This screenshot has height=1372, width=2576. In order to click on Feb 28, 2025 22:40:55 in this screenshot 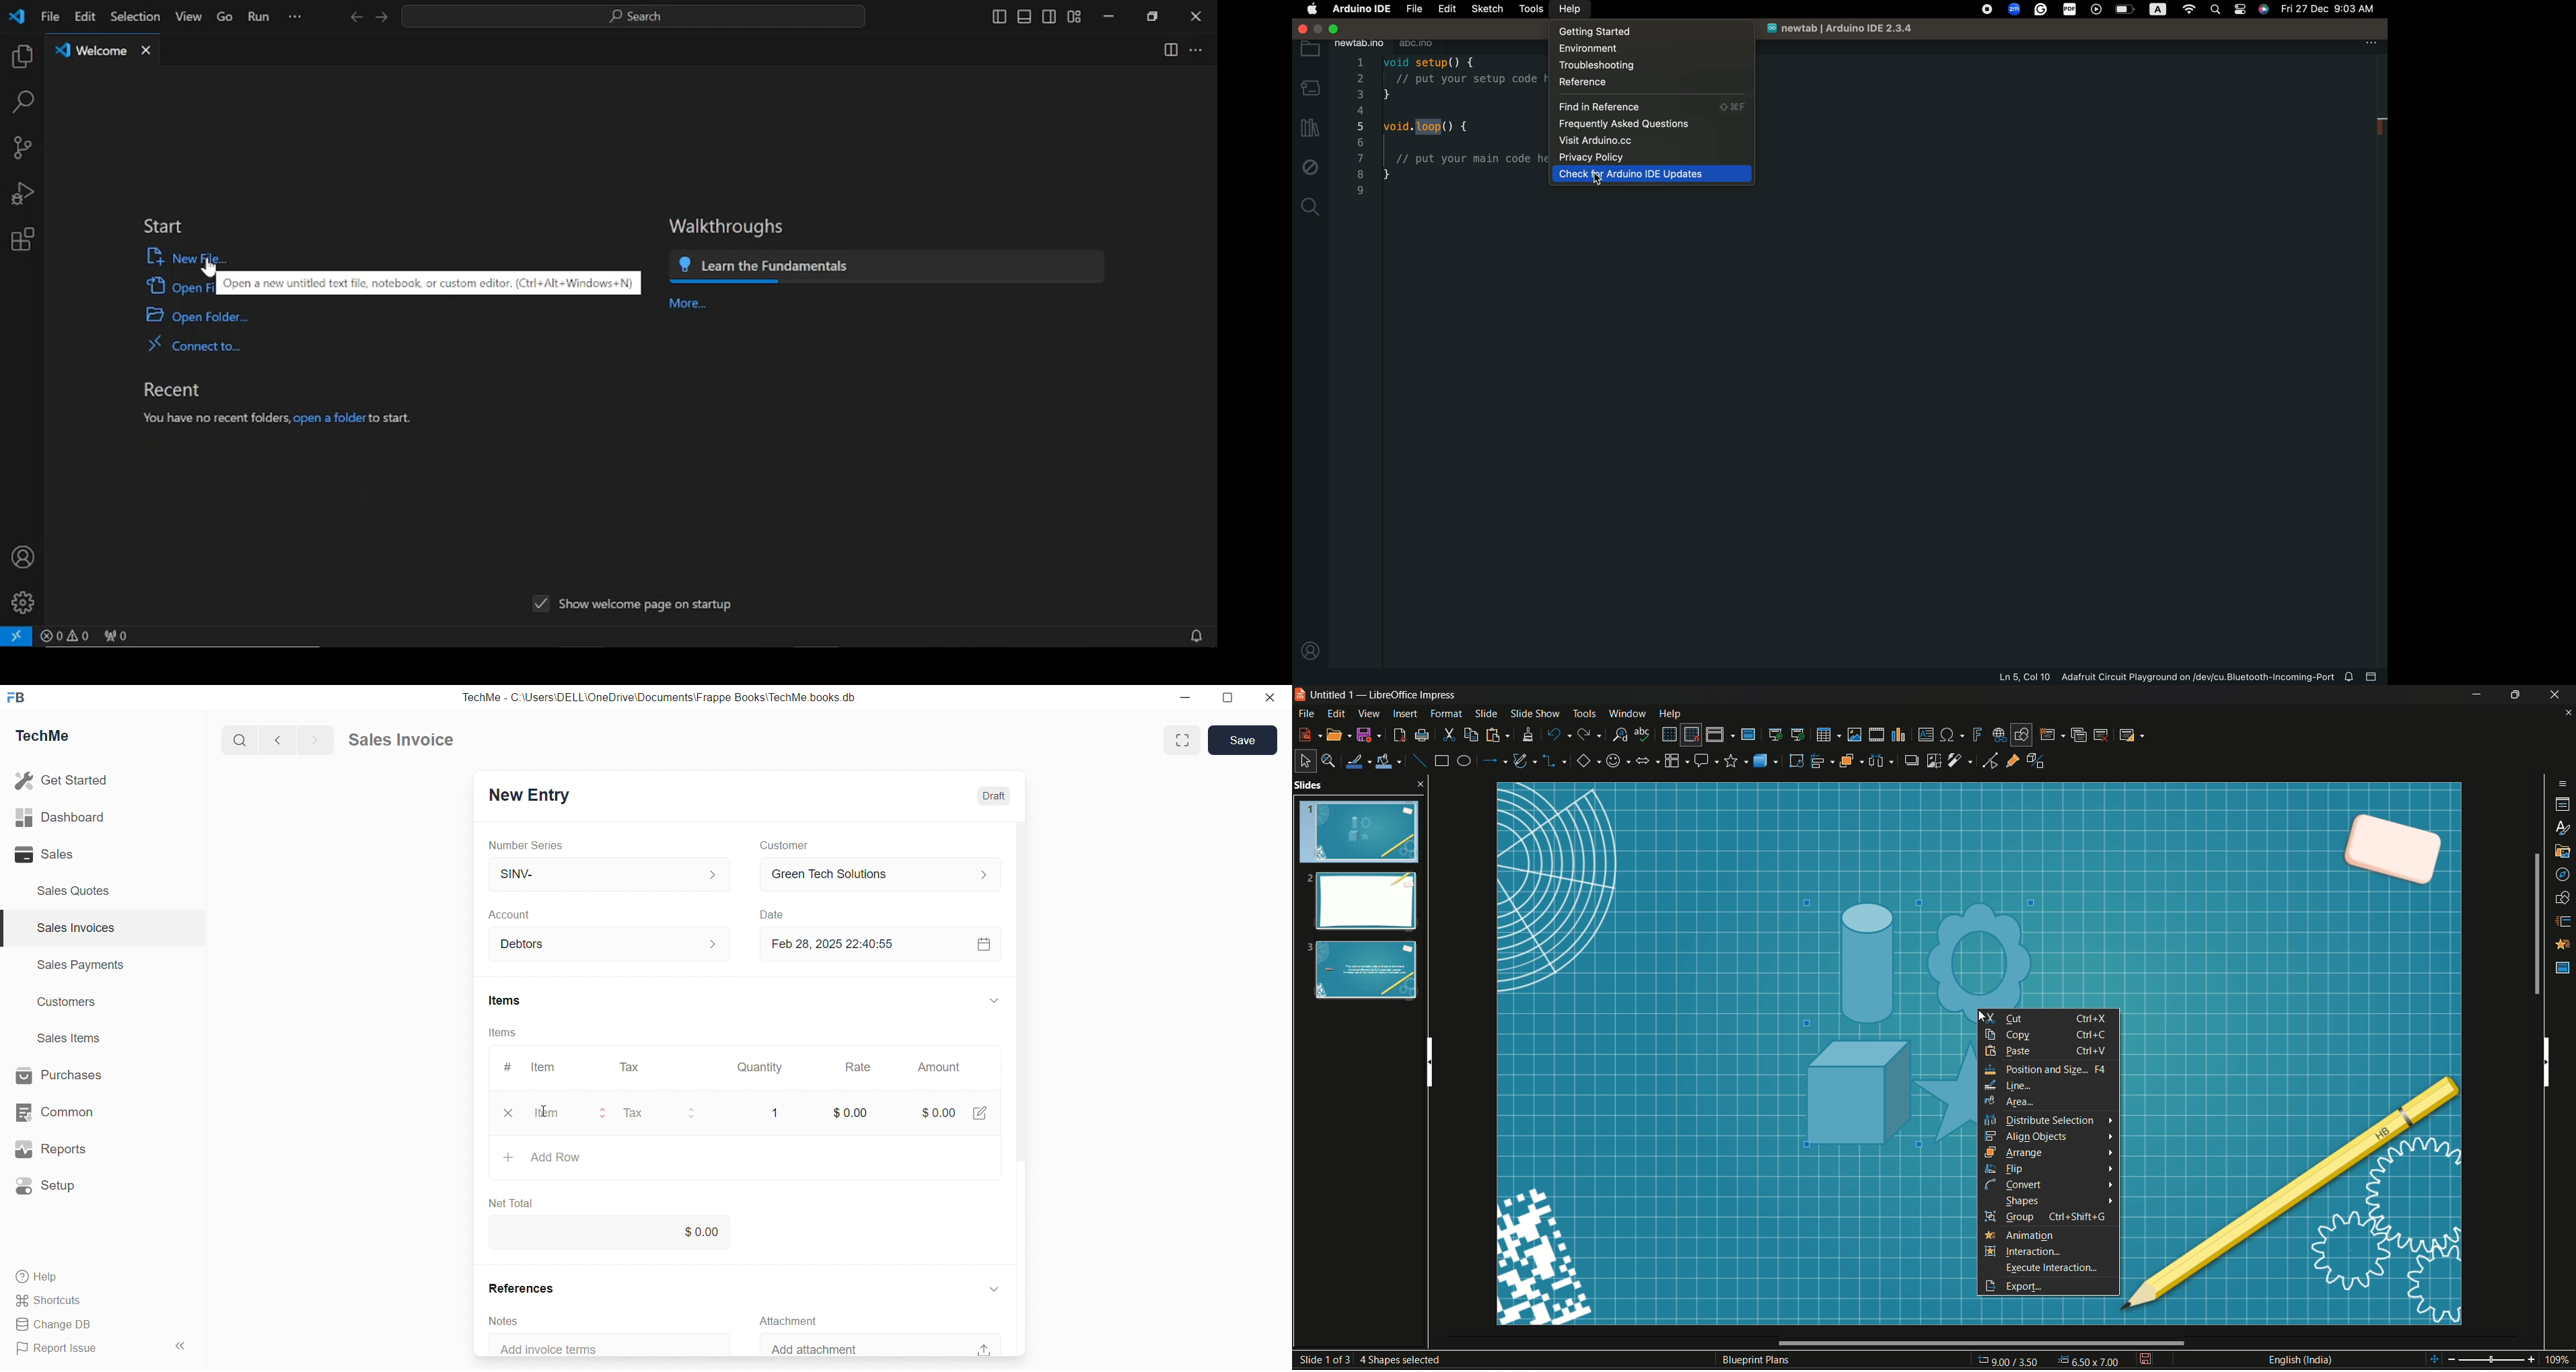, I will do `click(839, 944)`.